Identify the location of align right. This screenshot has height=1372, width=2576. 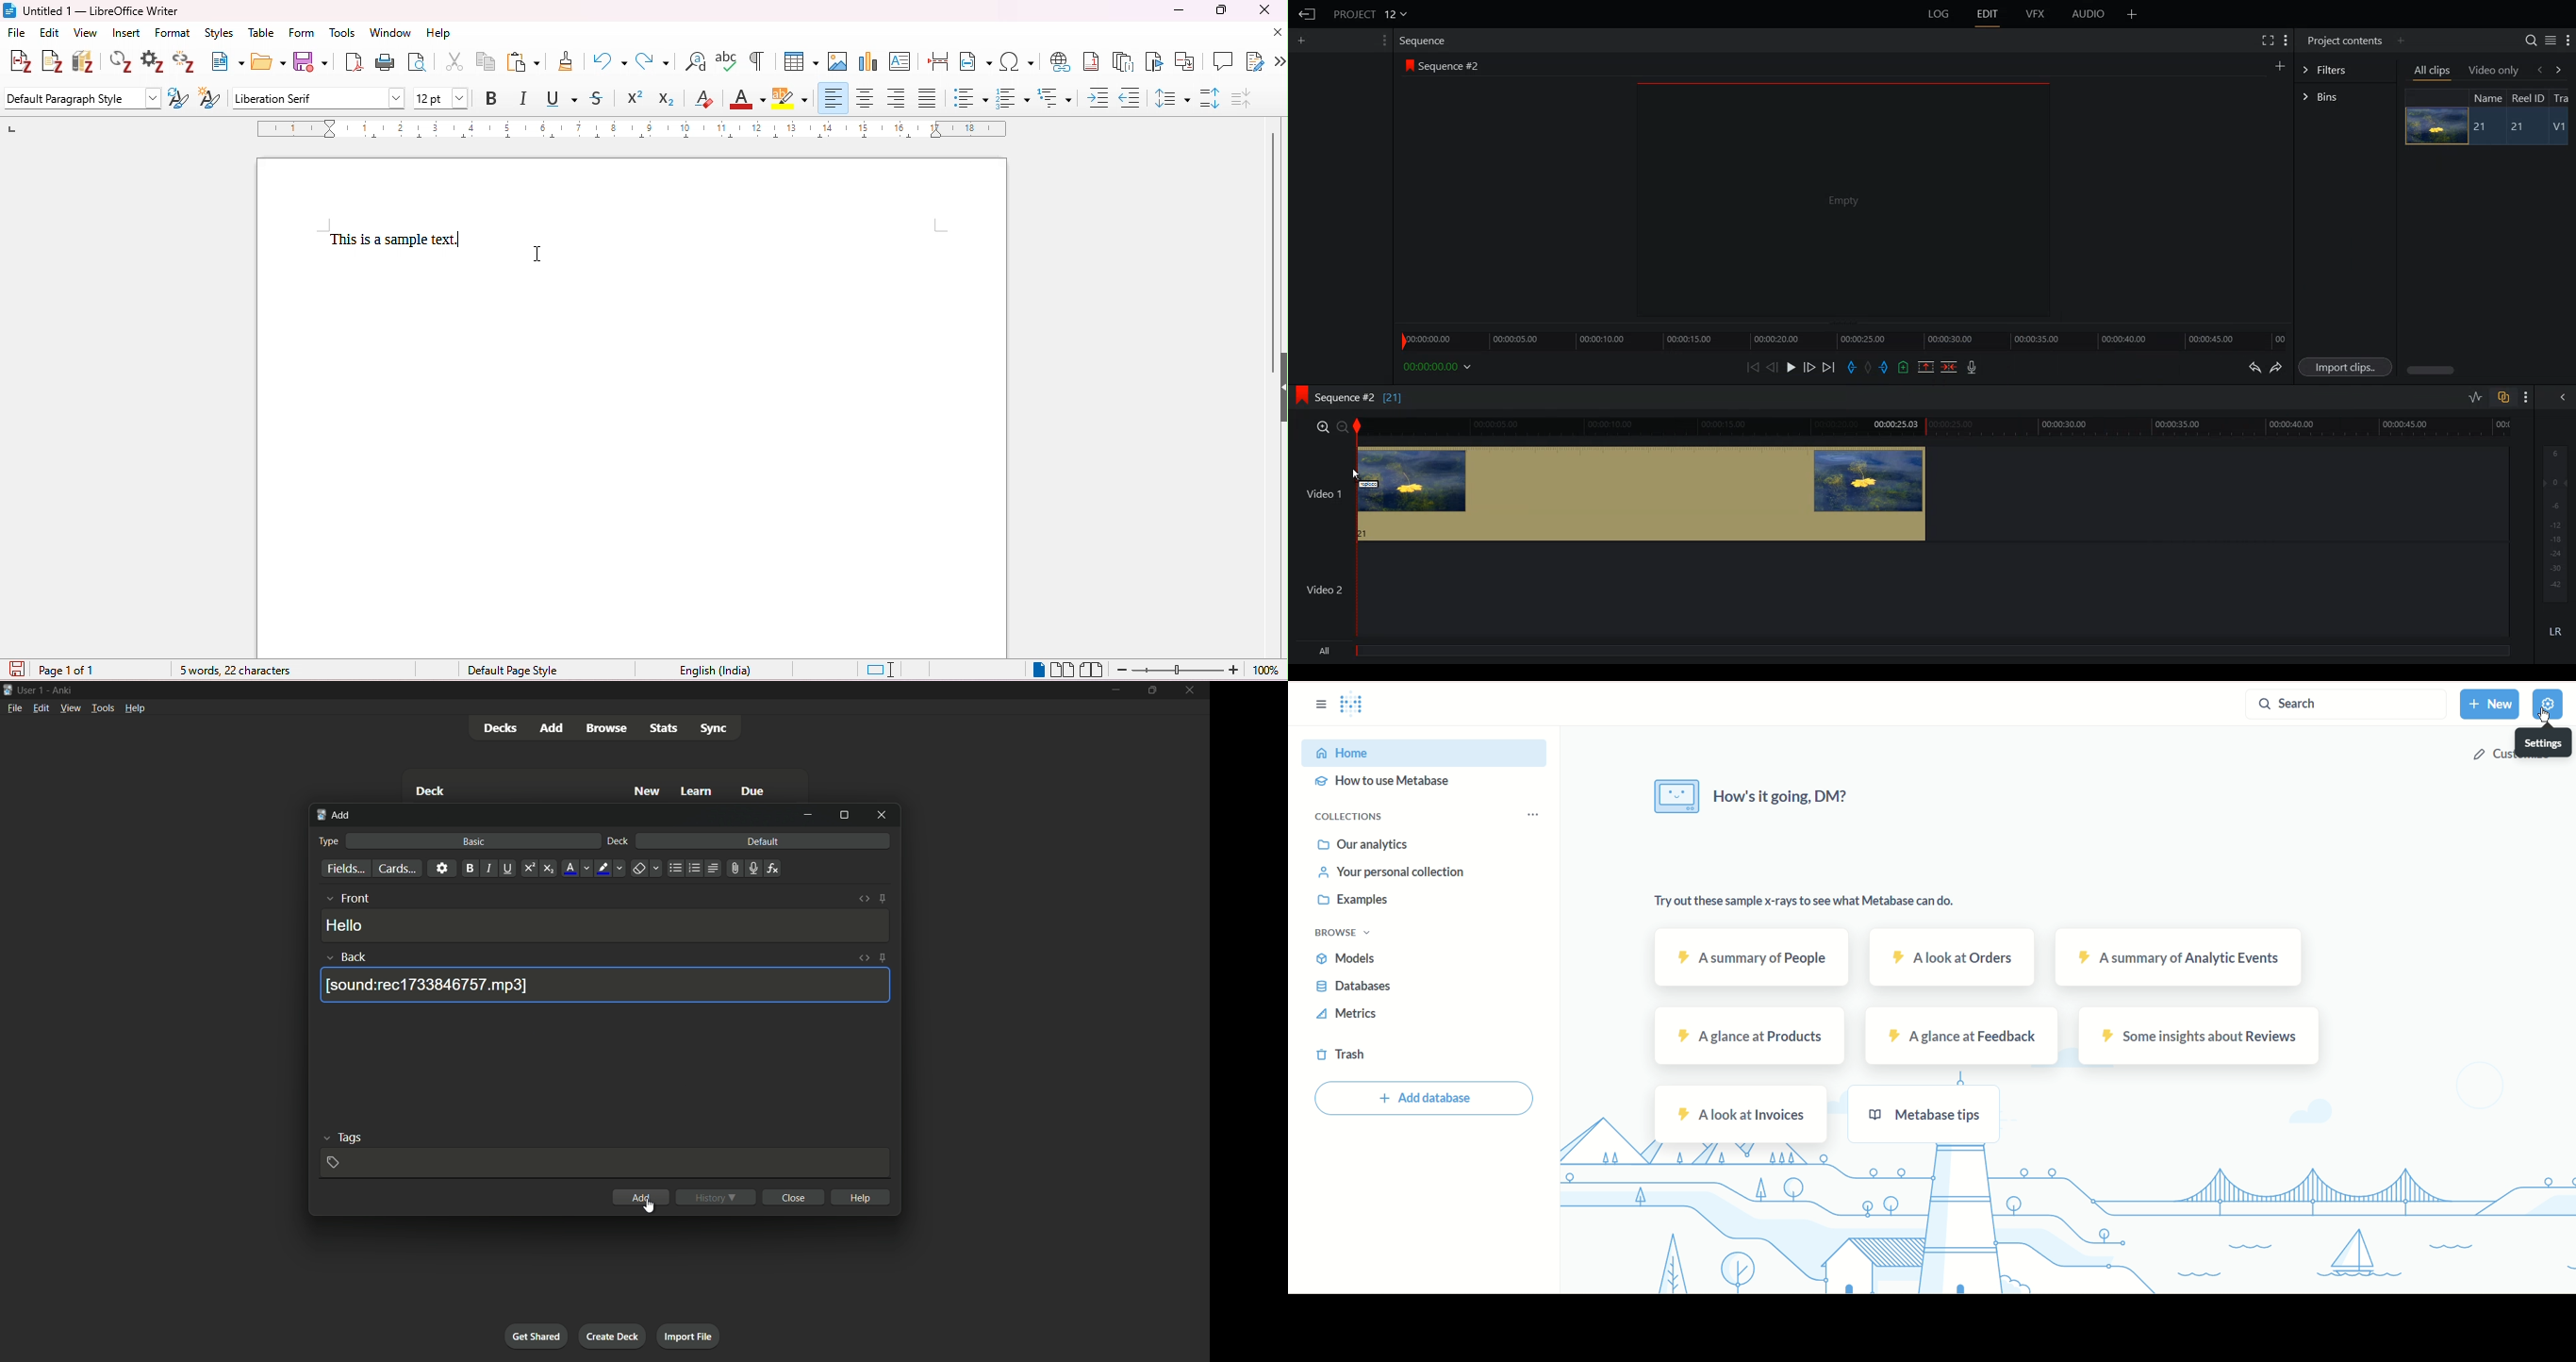
(895, 98).